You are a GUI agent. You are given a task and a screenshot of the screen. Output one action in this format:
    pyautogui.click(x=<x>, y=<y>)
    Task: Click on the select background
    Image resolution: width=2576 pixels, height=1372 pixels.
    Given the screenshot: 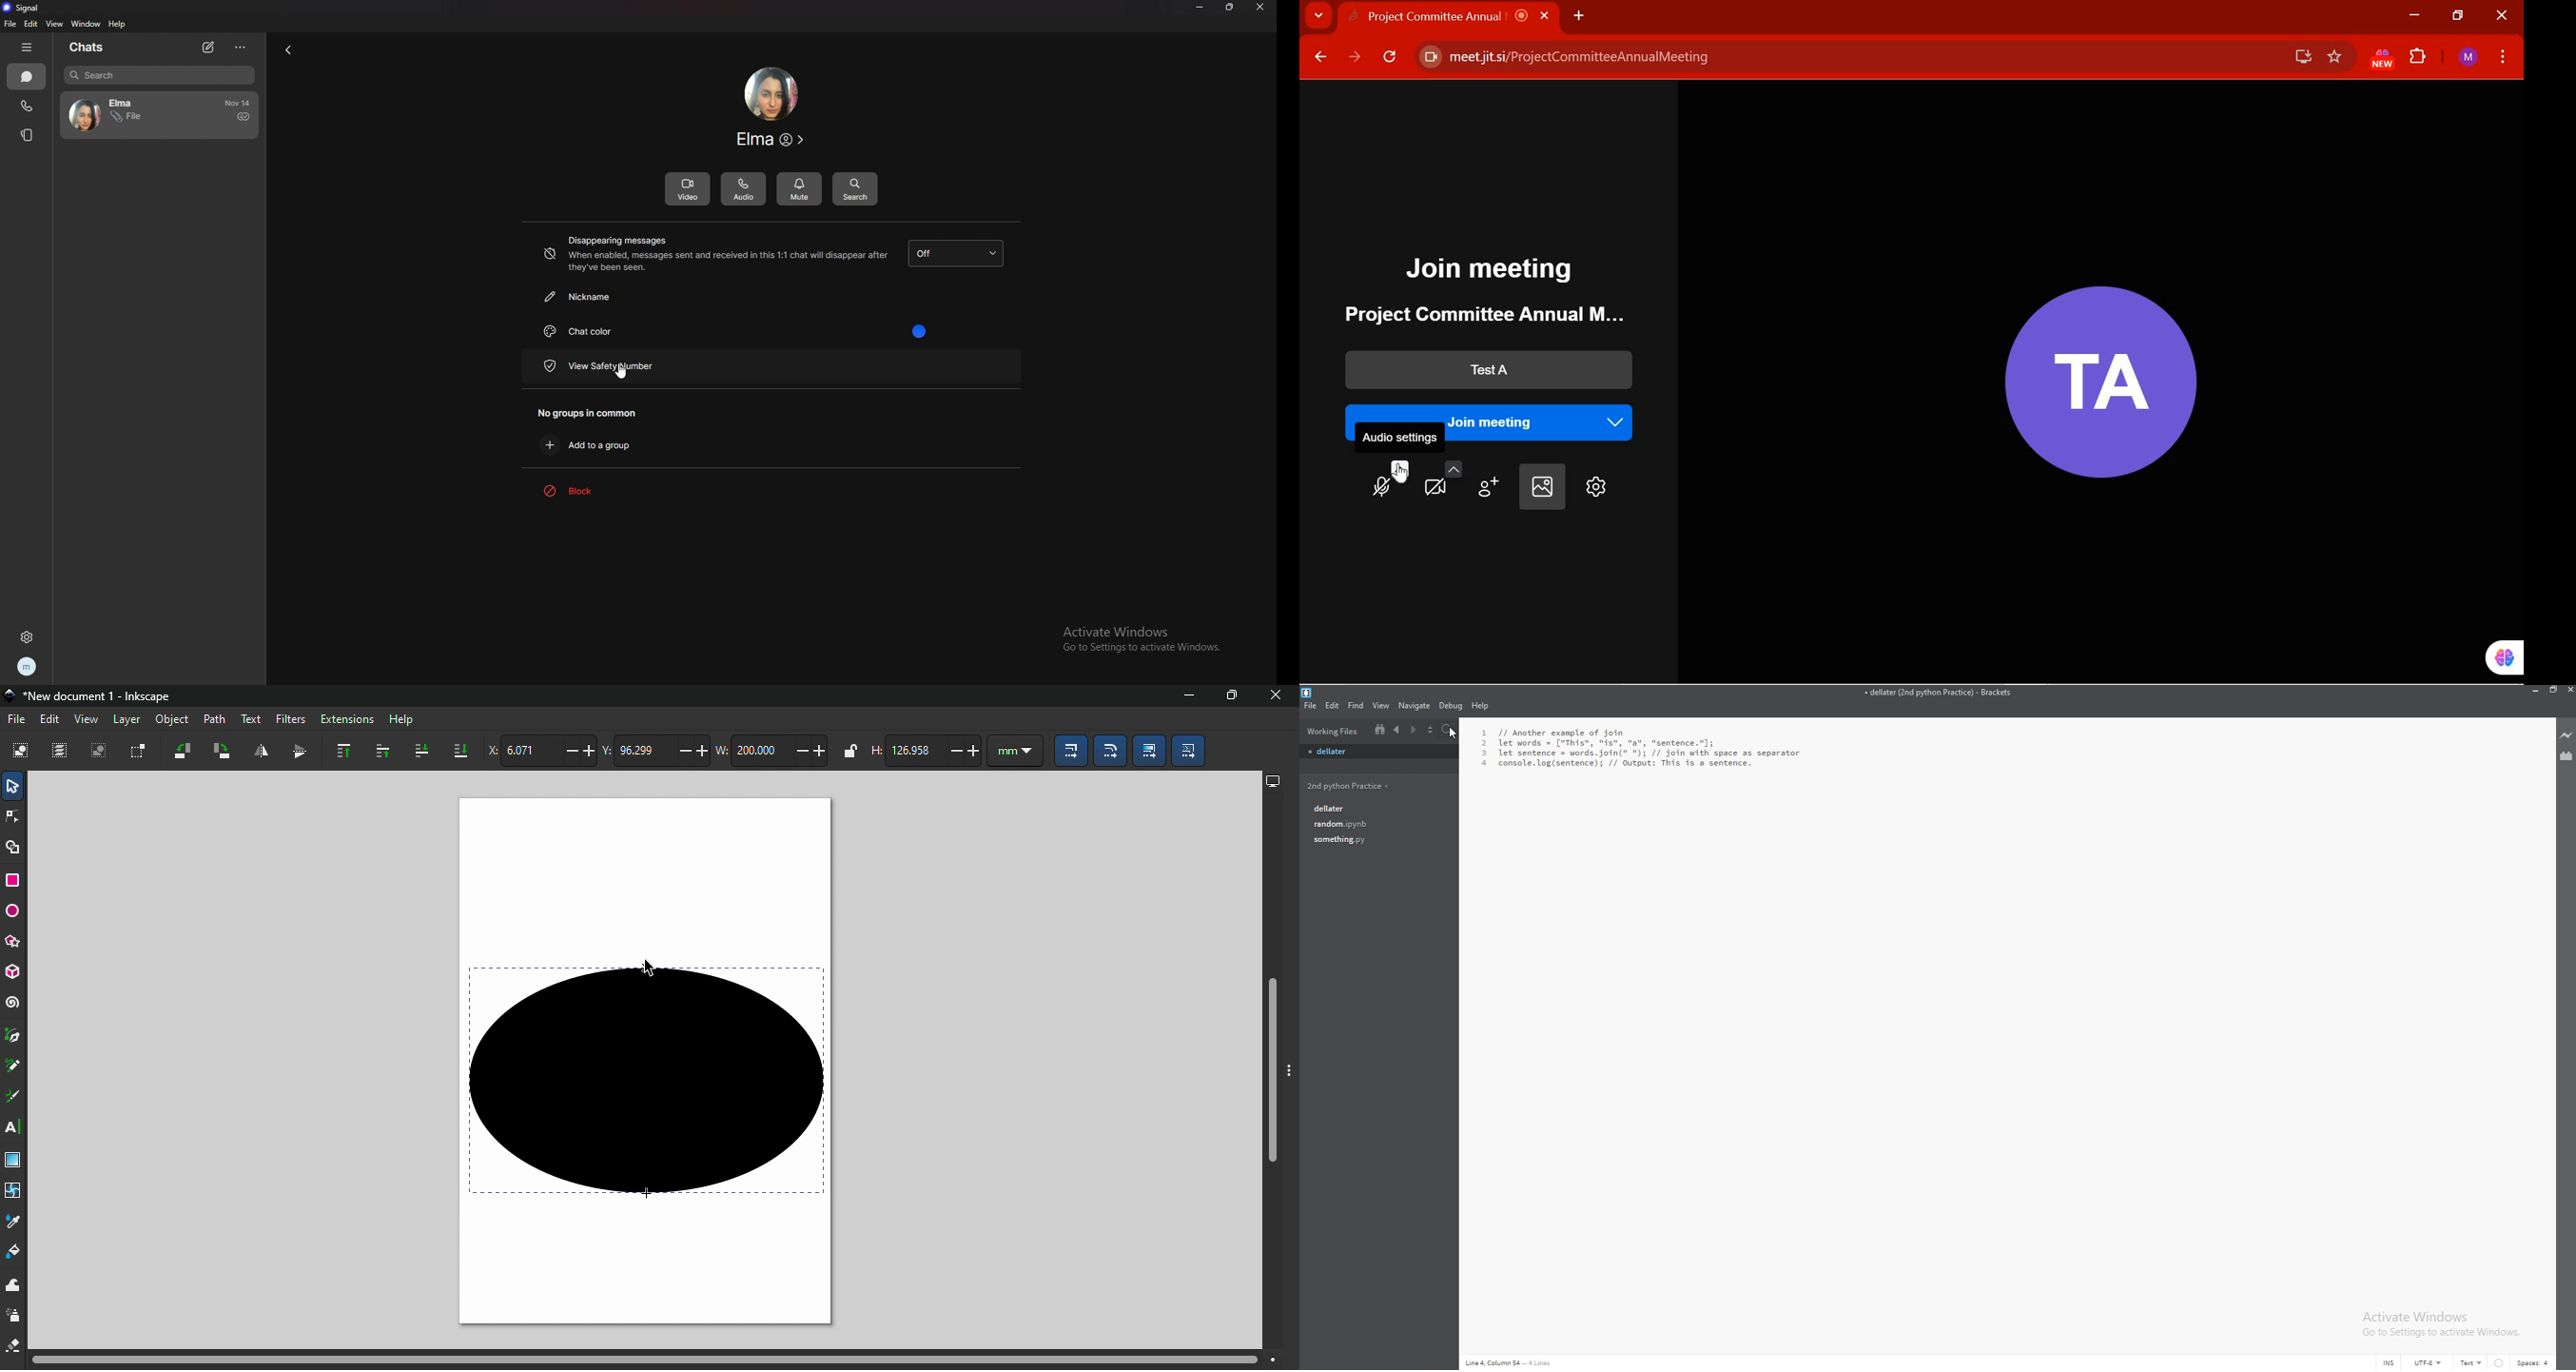 What is the action you would take?
    pyautogui.click(x=1540, y=487)
    